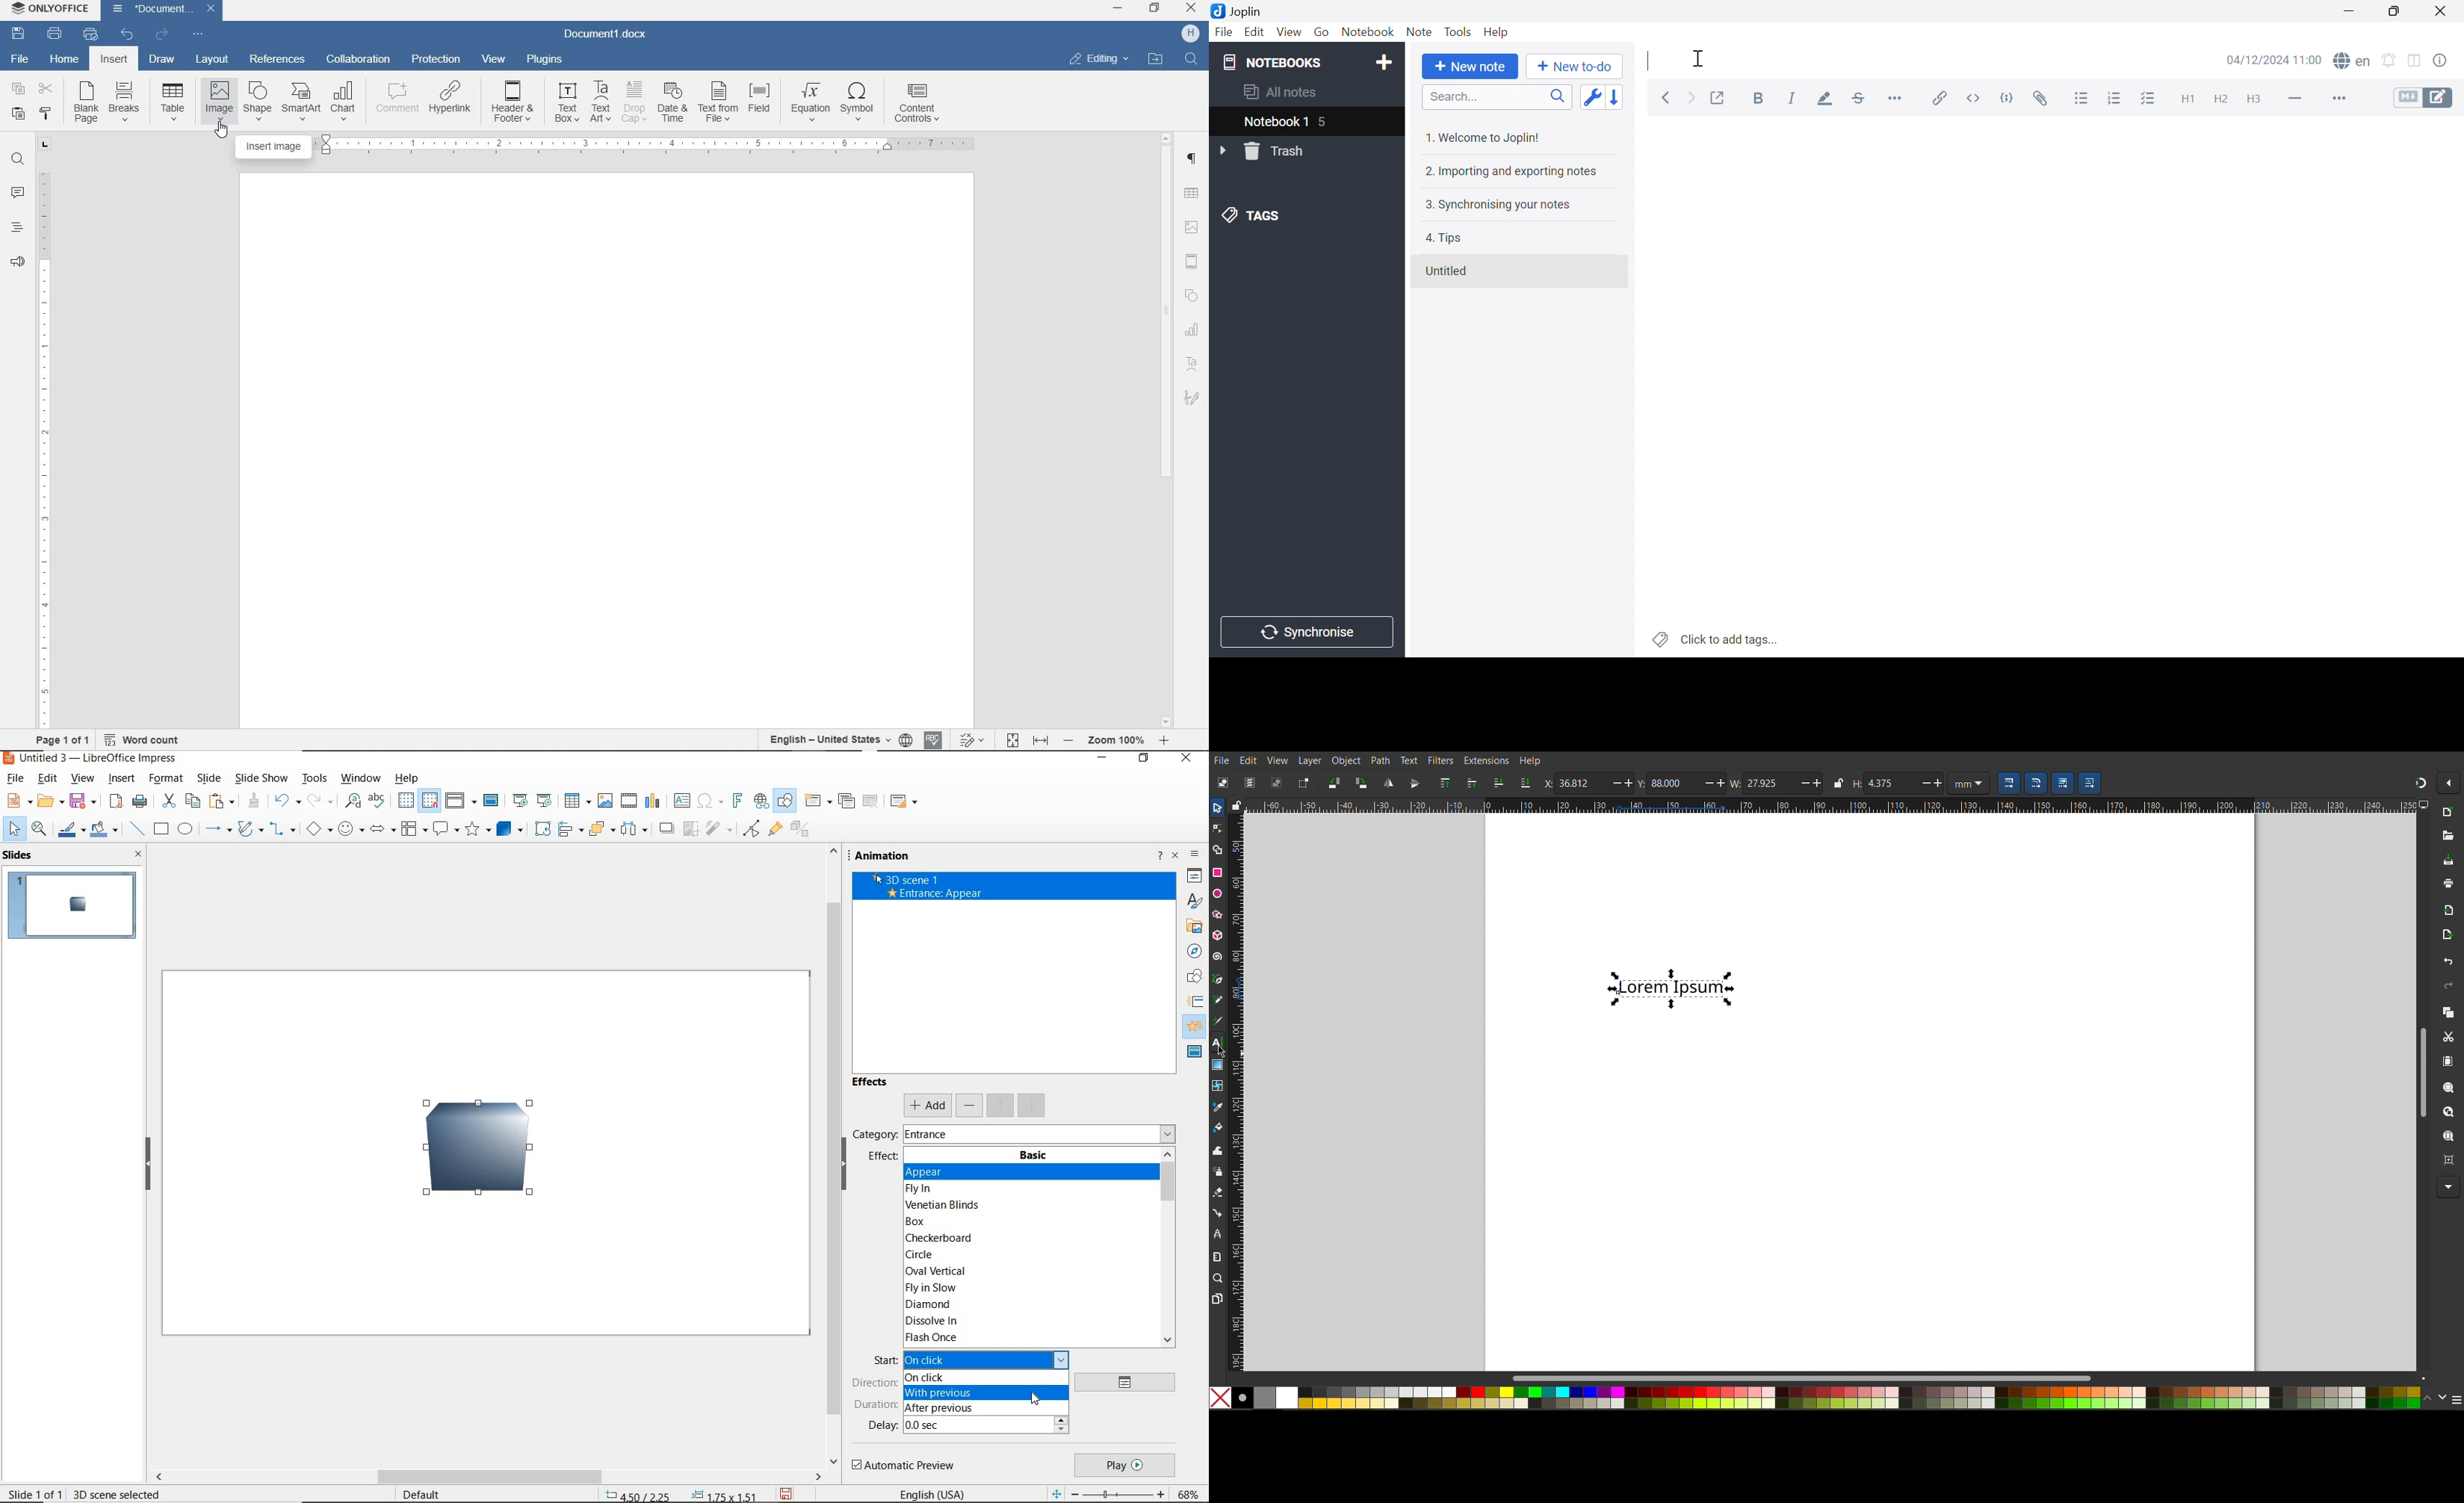 The height and width of the screenshot is (1512, 2464). I want to click on 5, so click(1329, 122).